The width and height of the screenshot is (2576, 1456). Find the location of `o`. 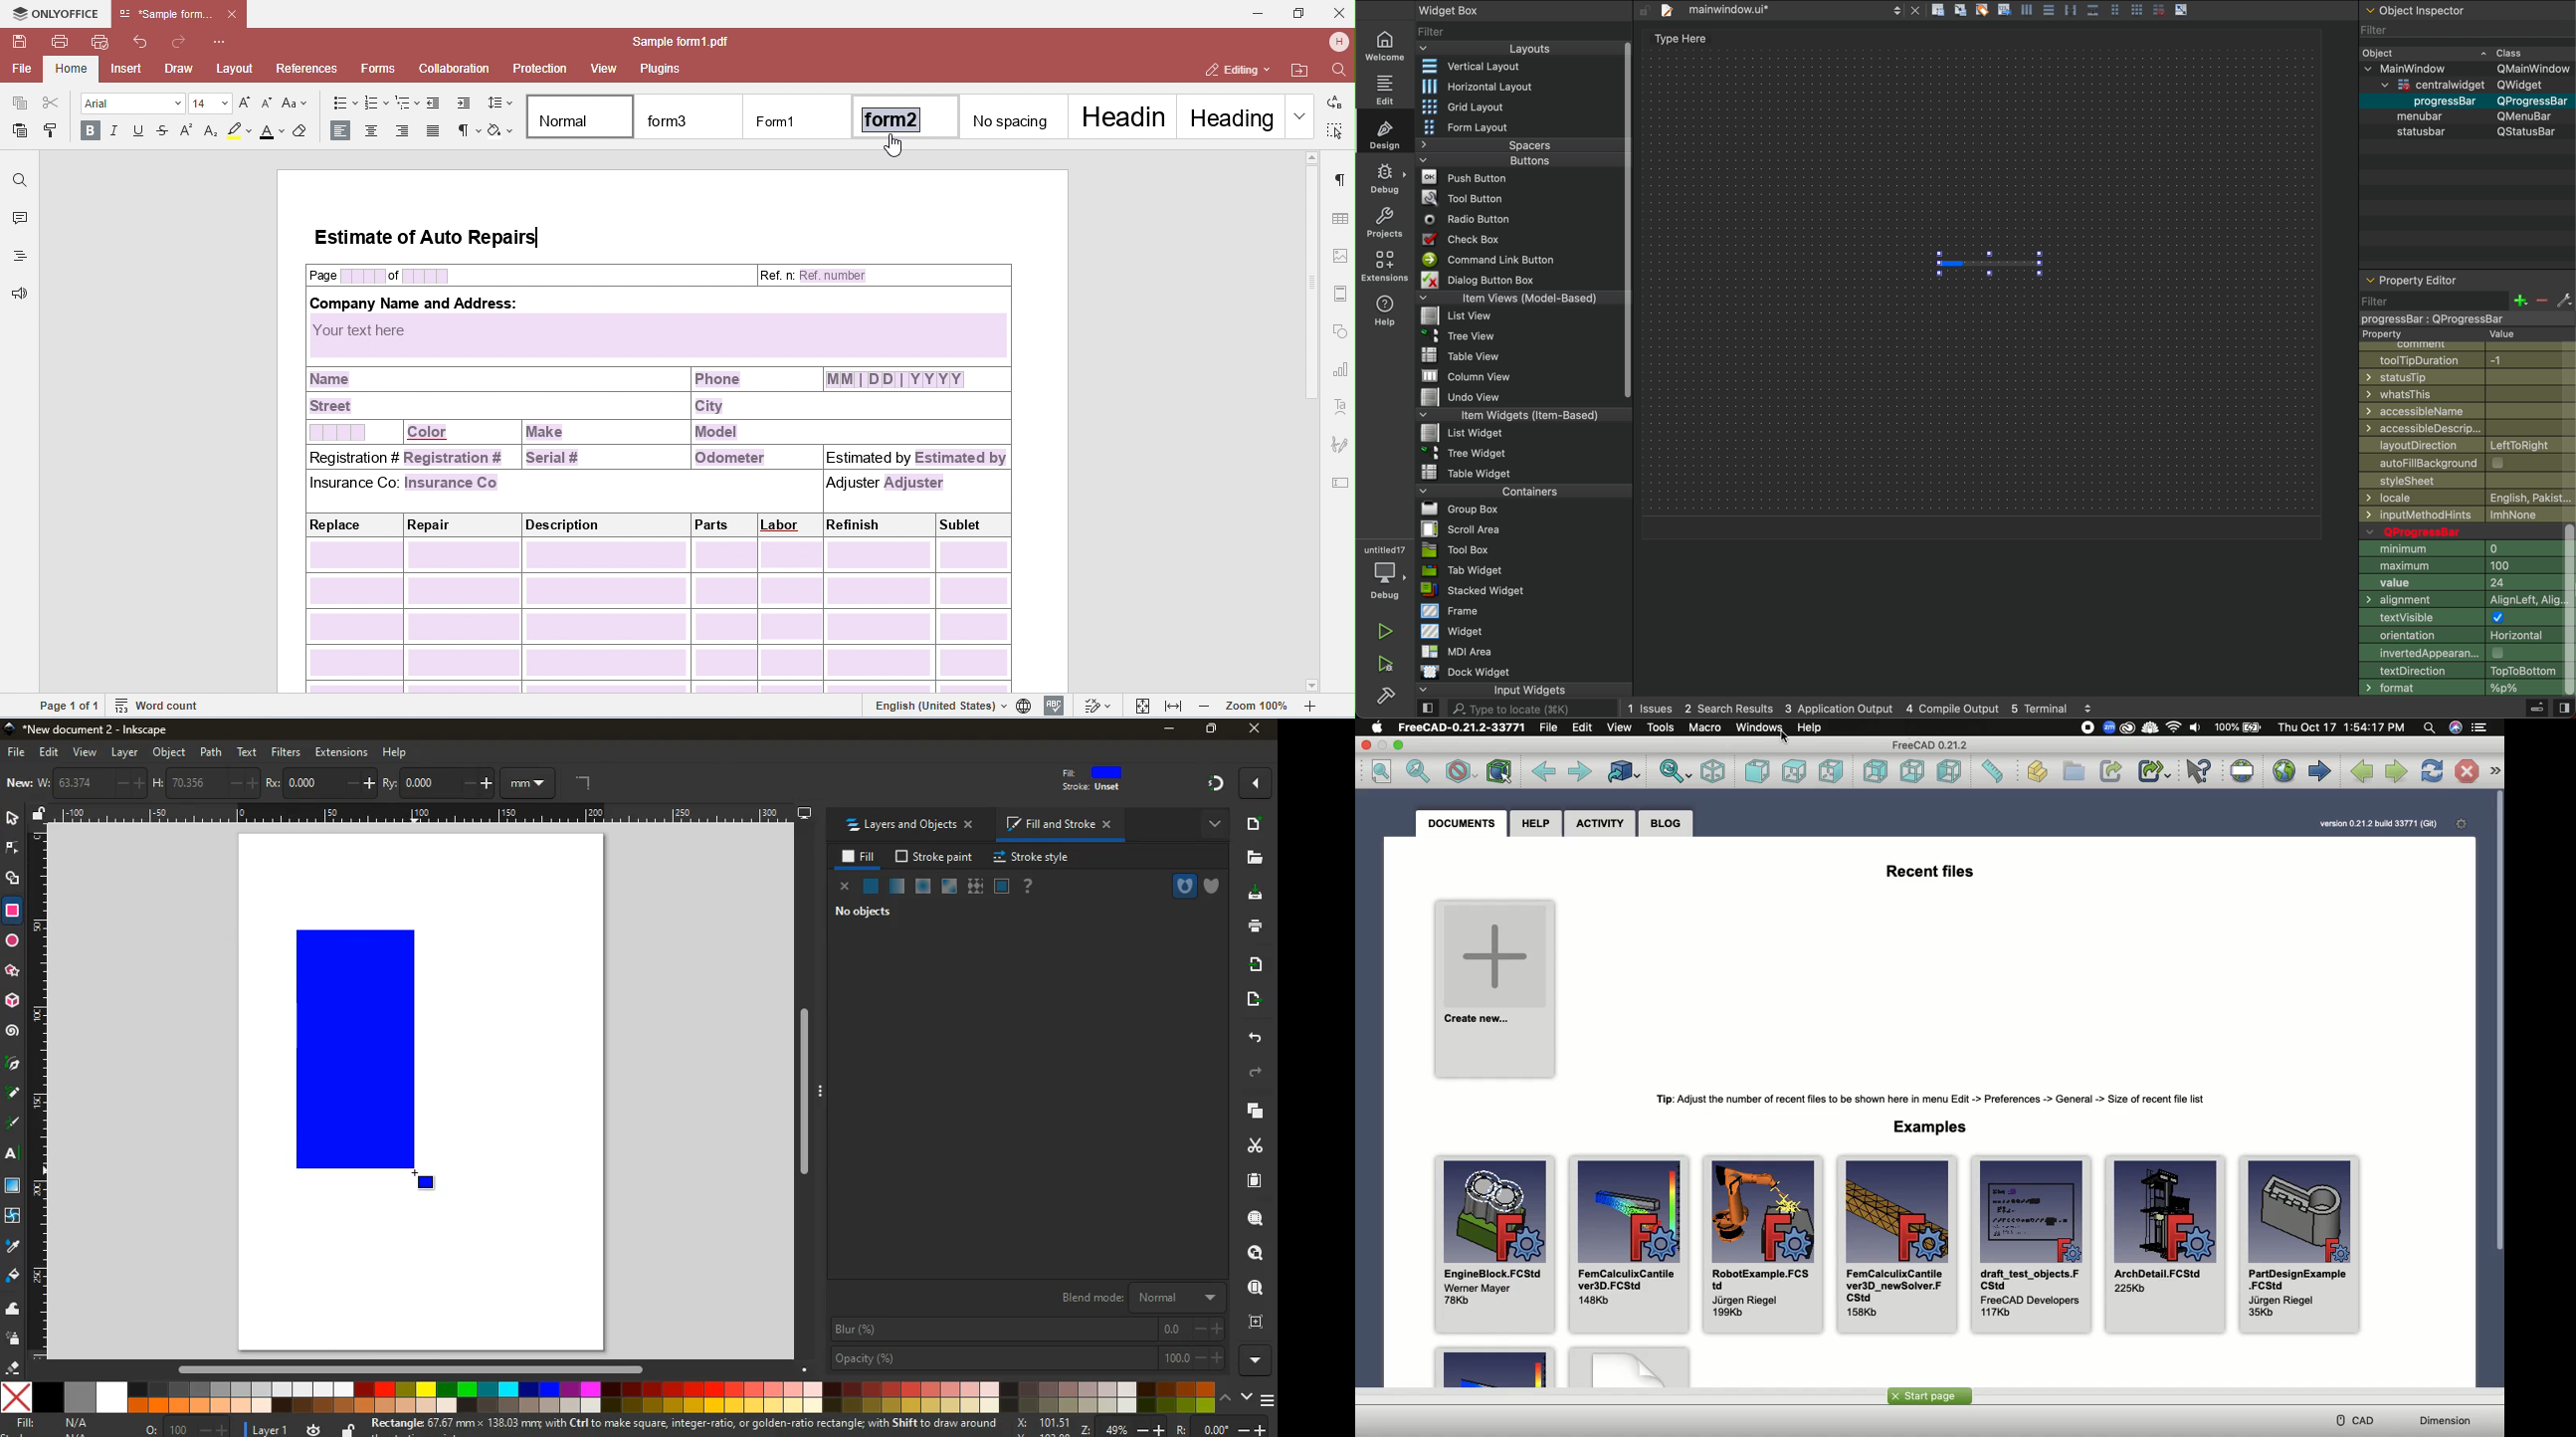

o is located at coordinates (188, 1428).